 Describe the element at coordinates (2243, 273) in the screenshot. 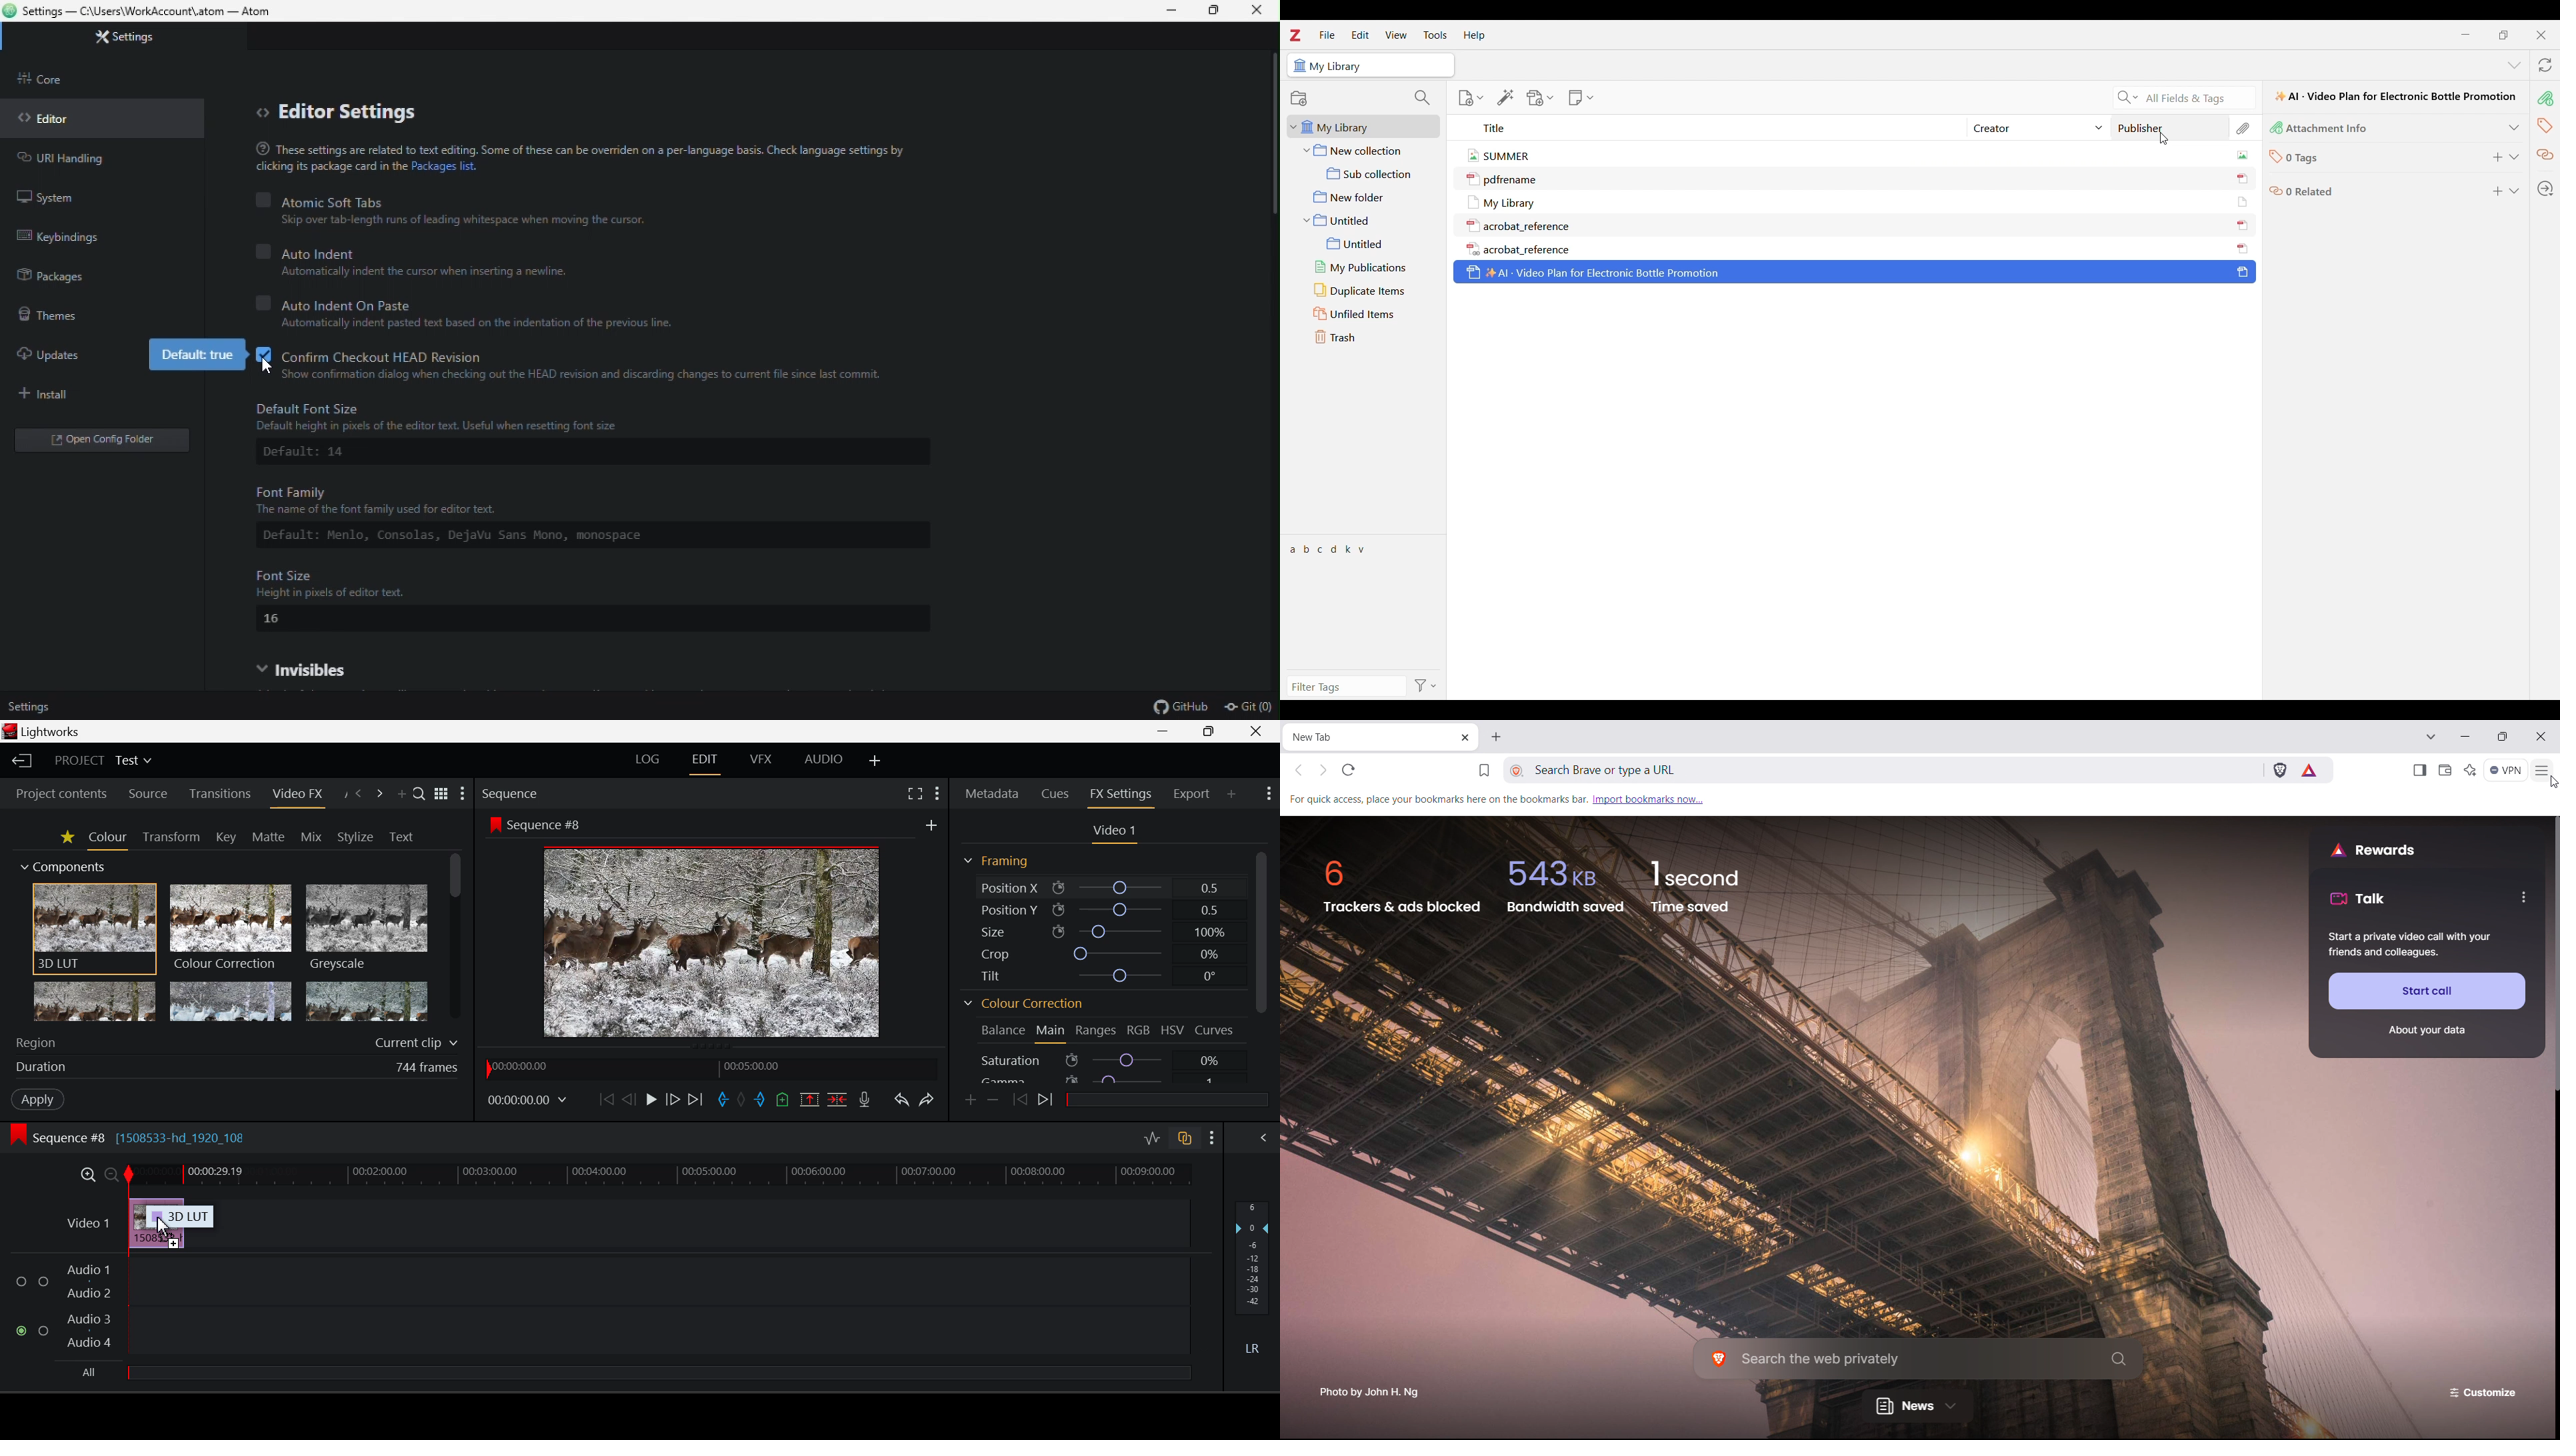

I see `icon` at that location.